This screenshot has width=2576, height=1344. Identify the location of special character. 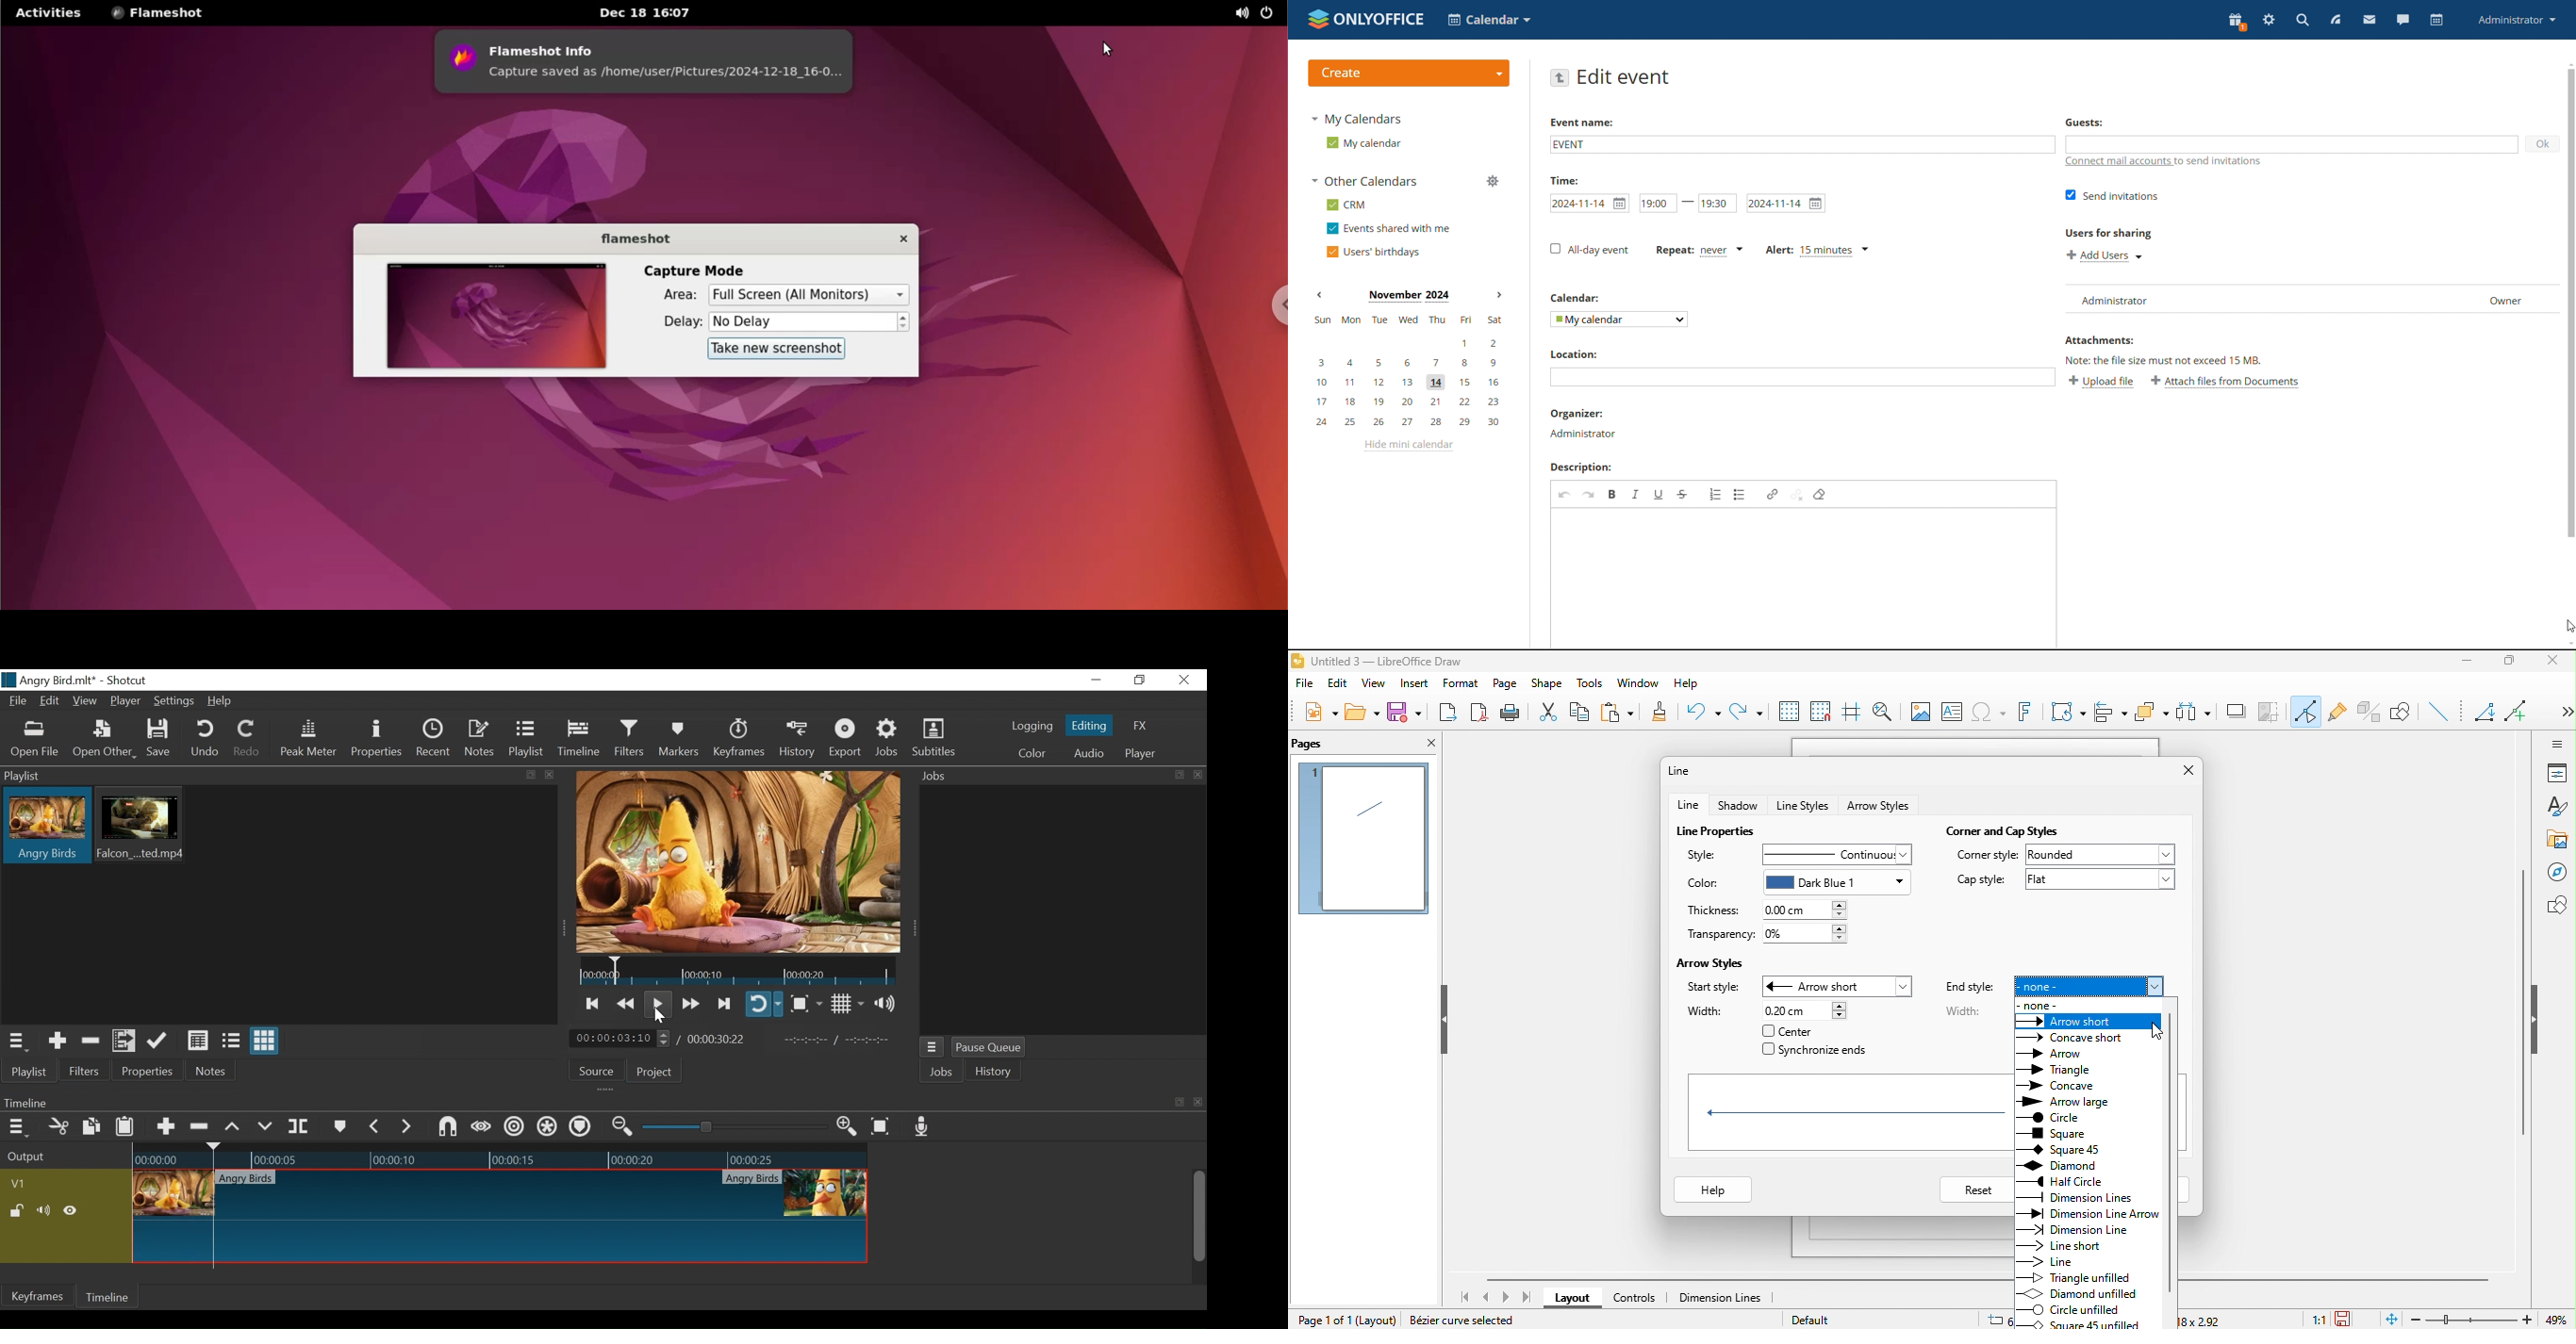
(1991, 714).